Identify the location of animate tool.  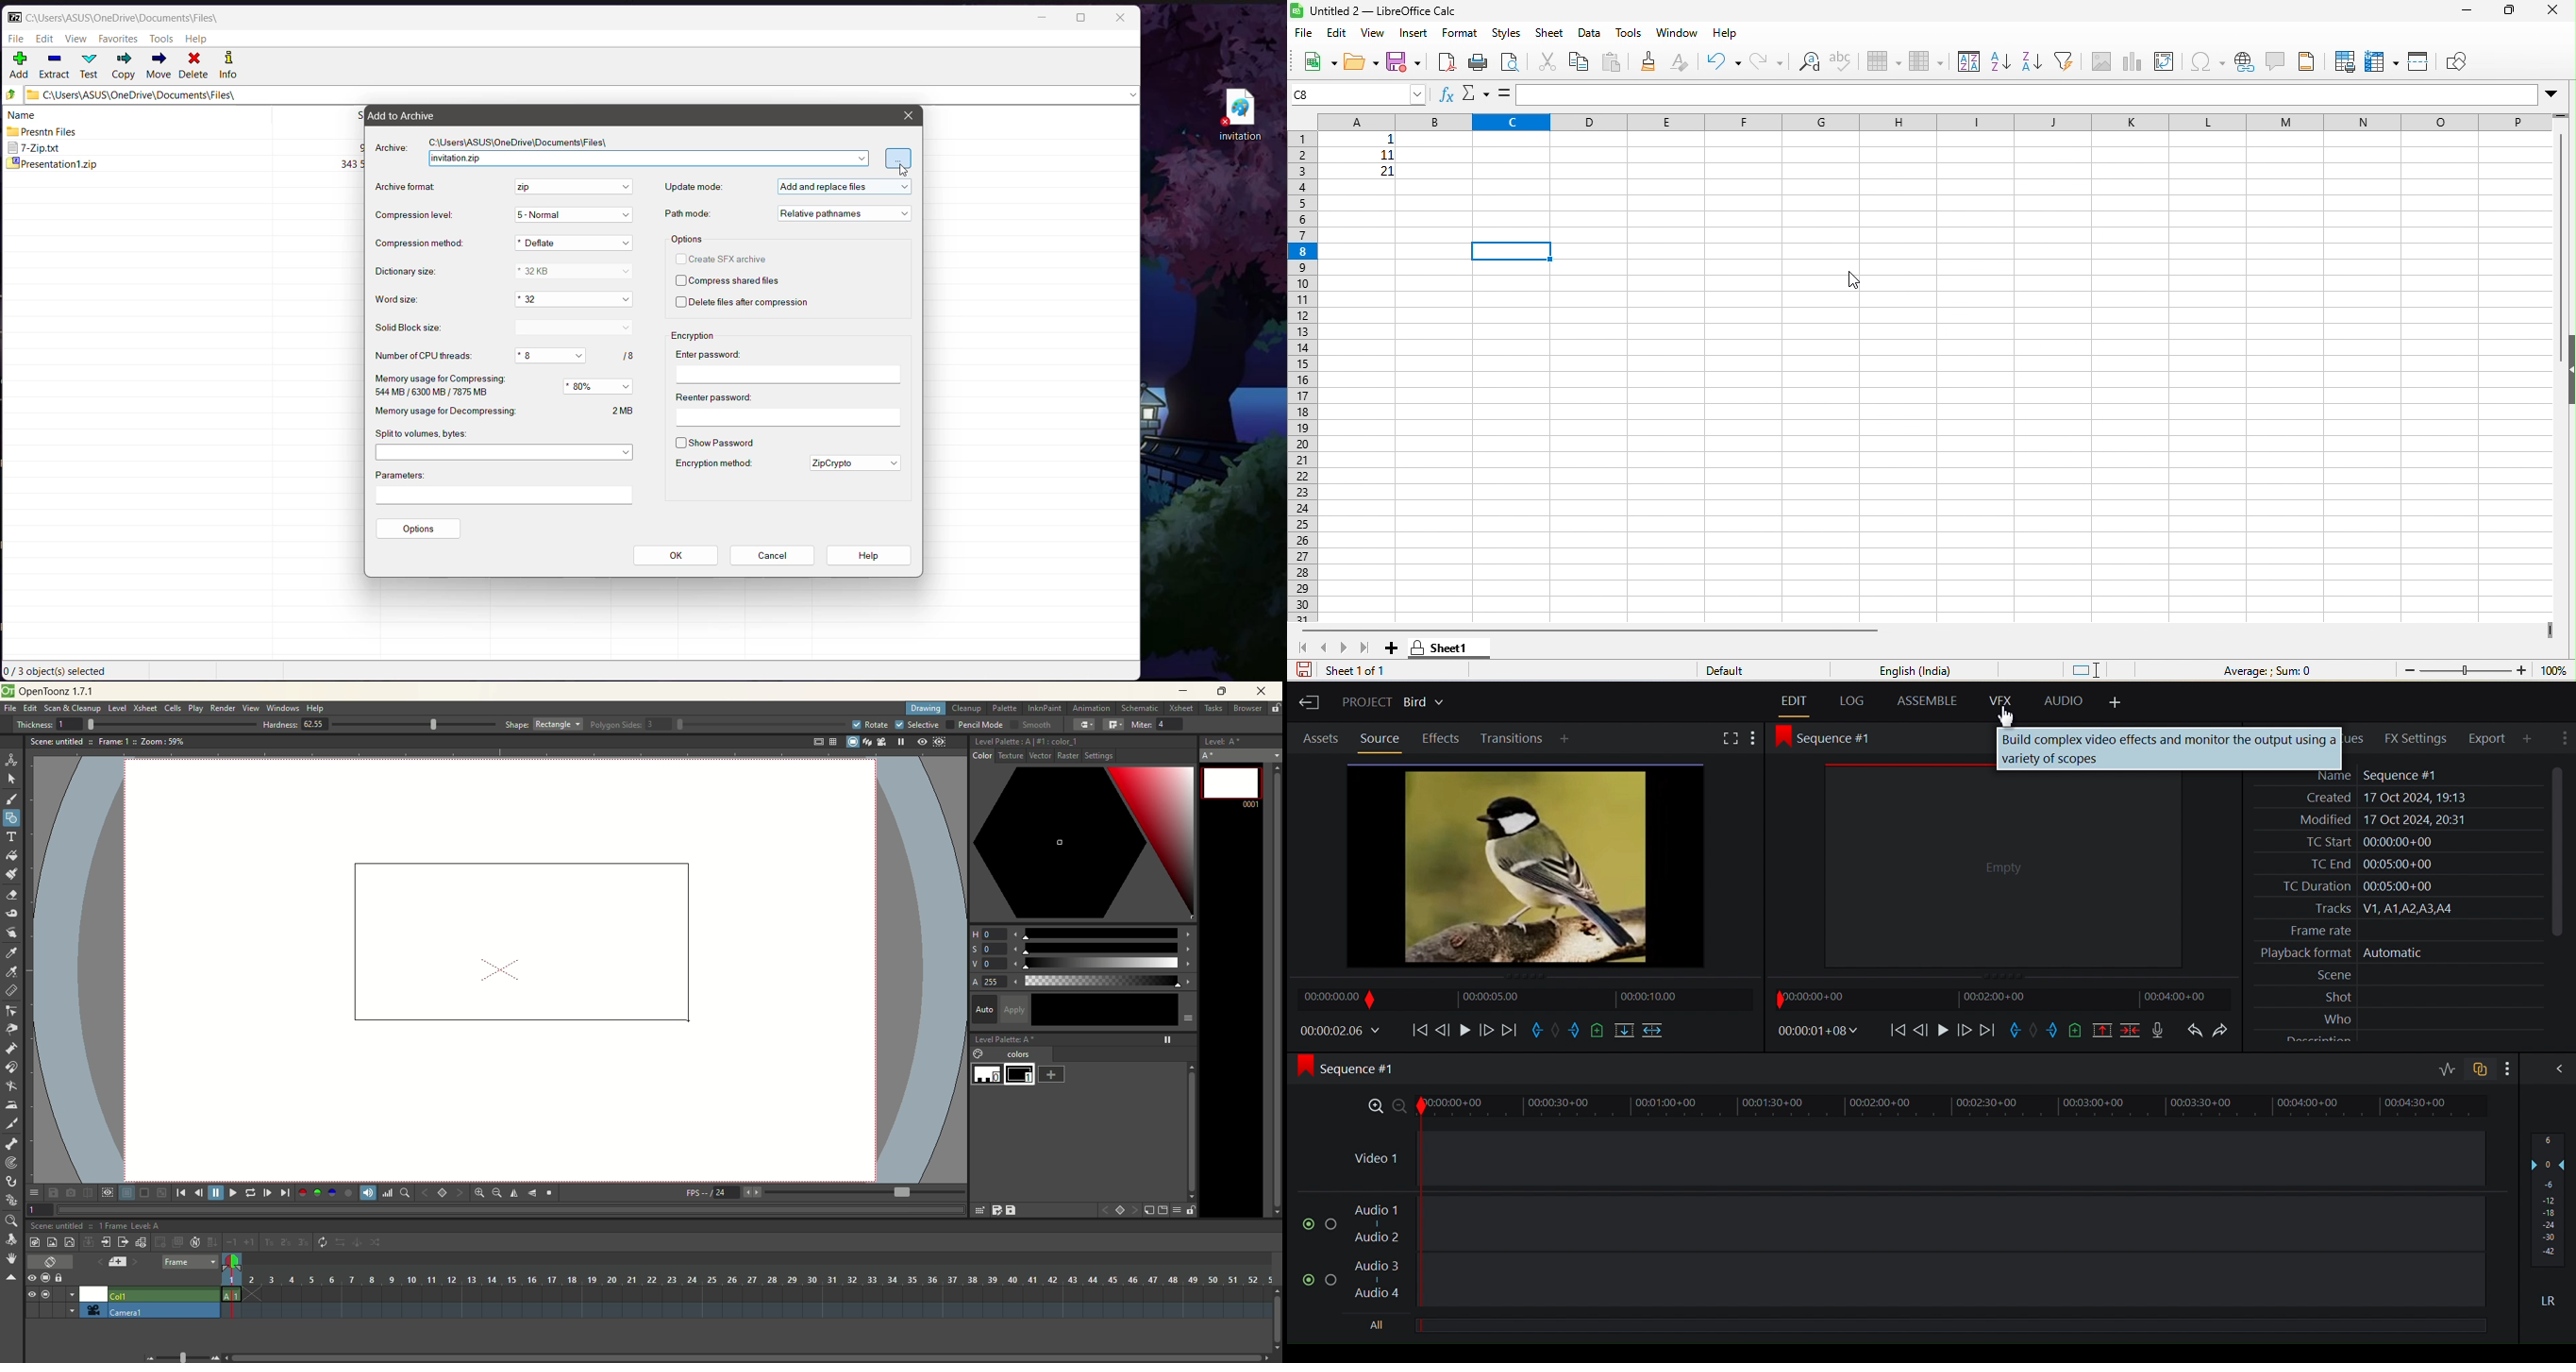
(11, 760).